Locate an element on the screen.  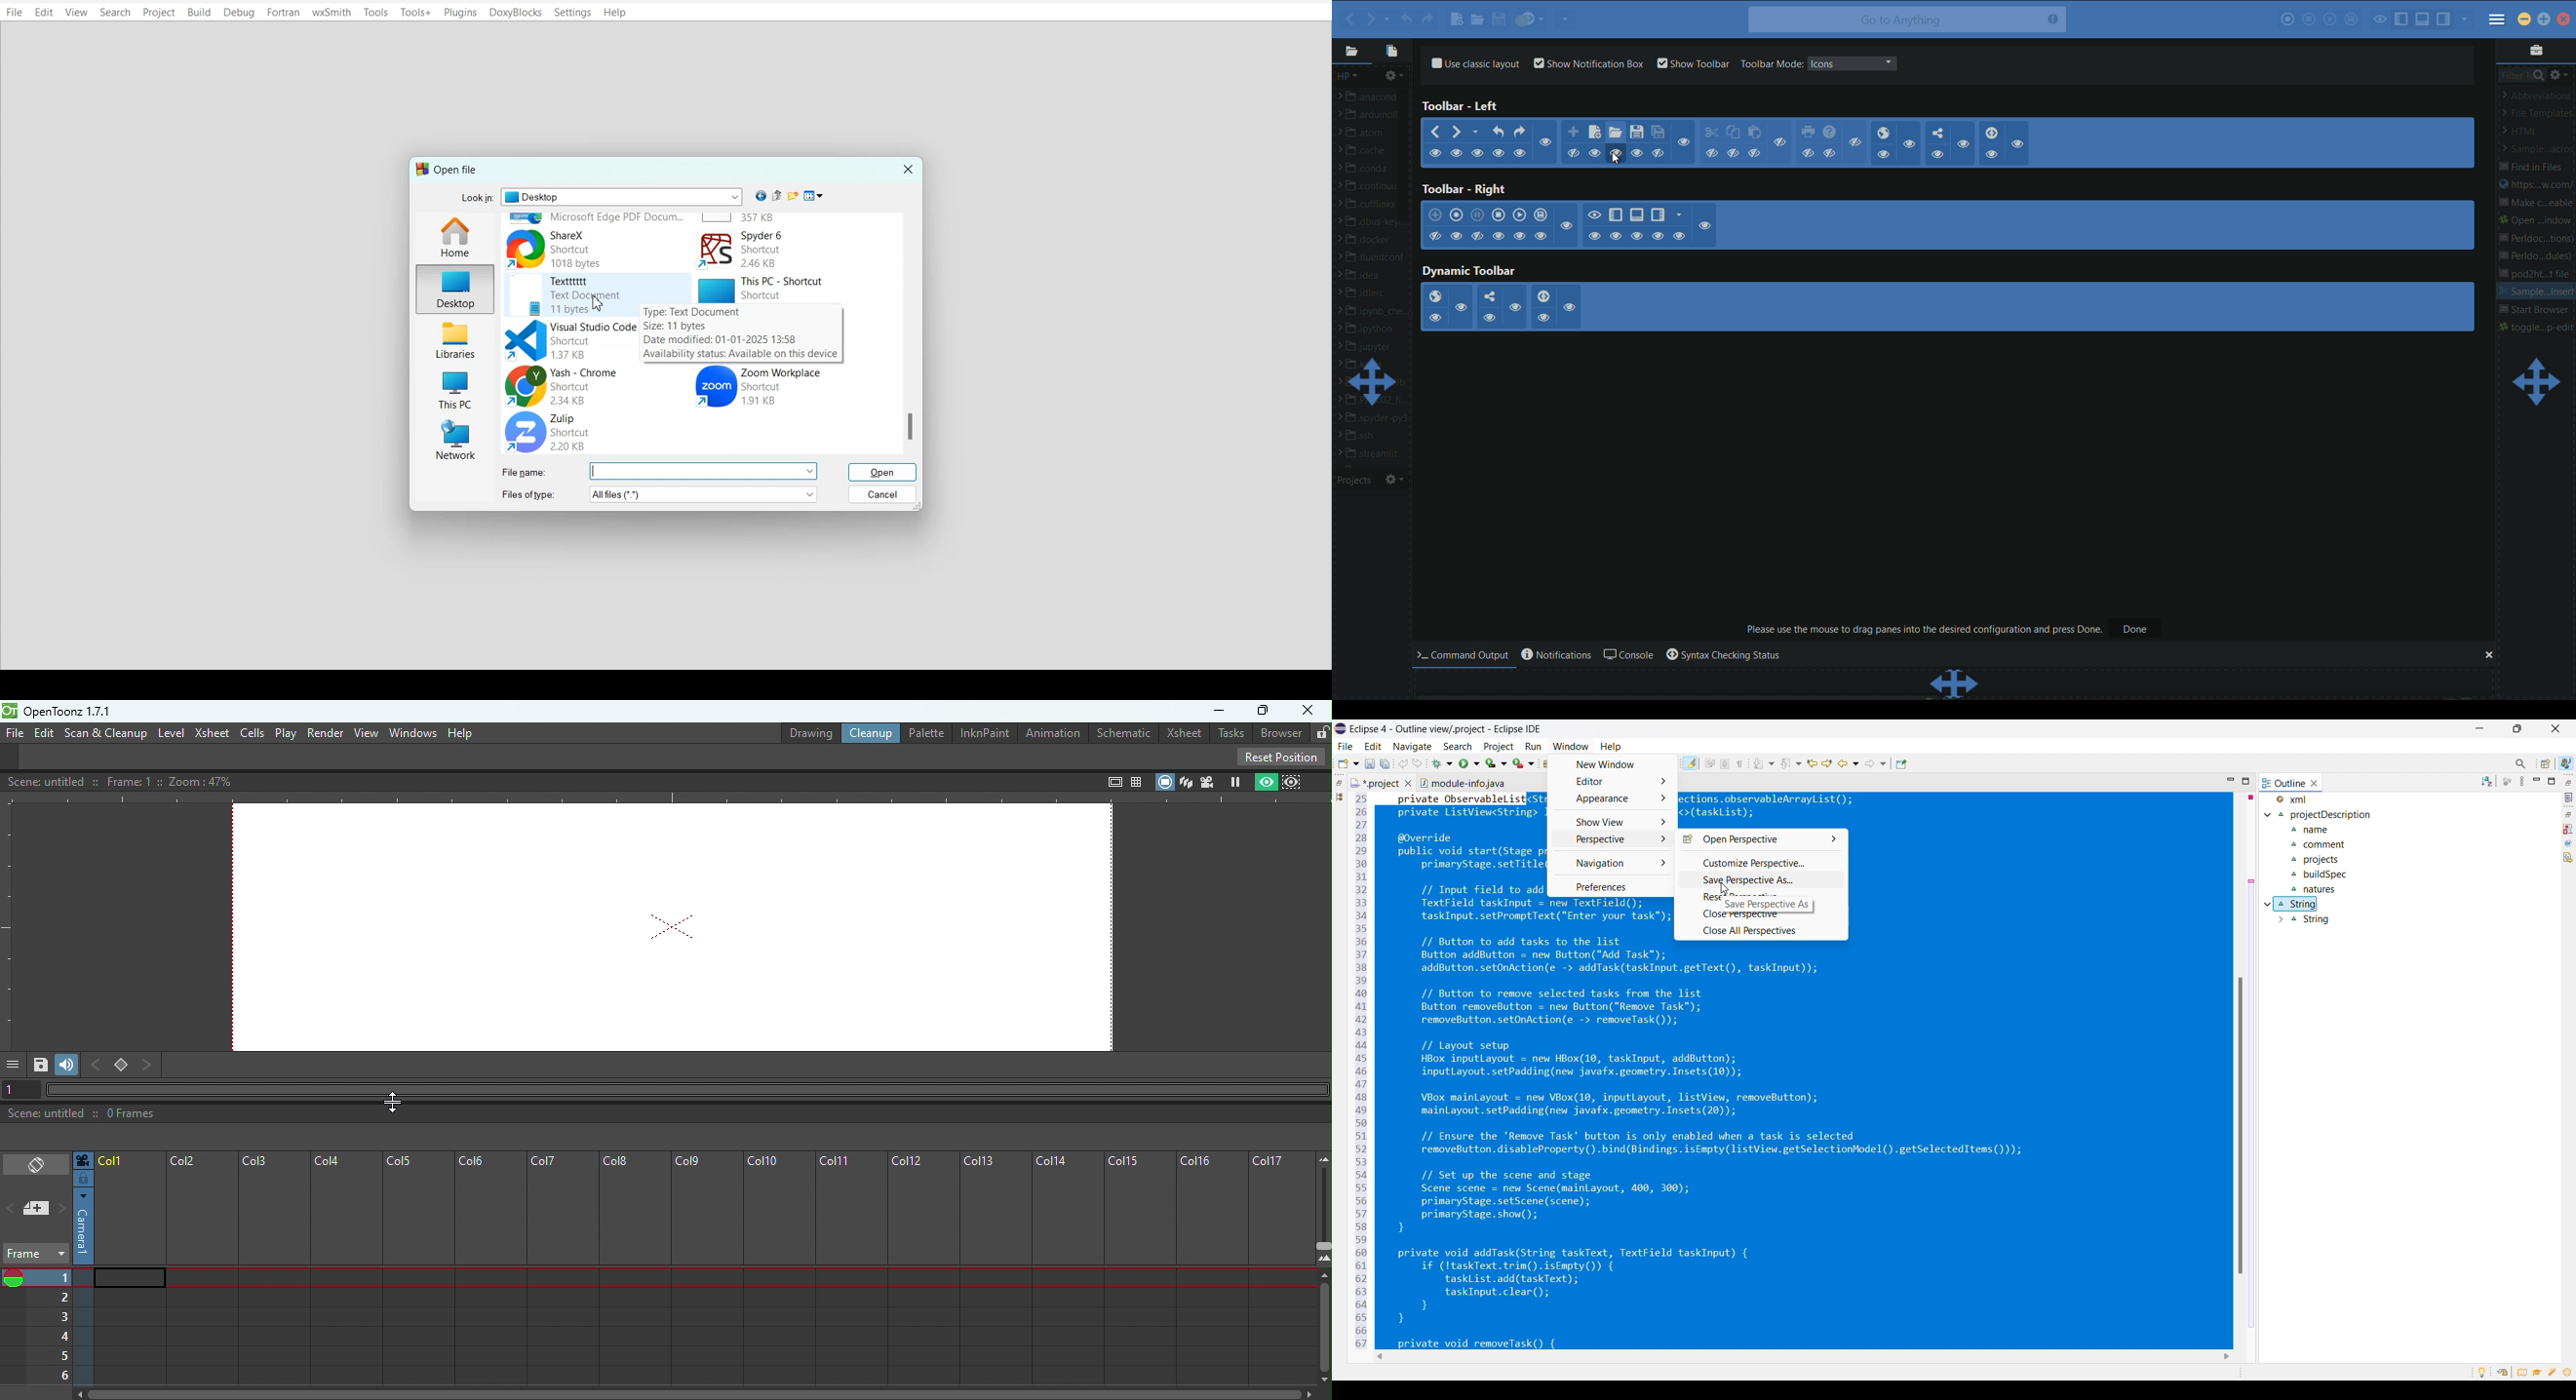
Tools+ is located at coordinates (416, 12).